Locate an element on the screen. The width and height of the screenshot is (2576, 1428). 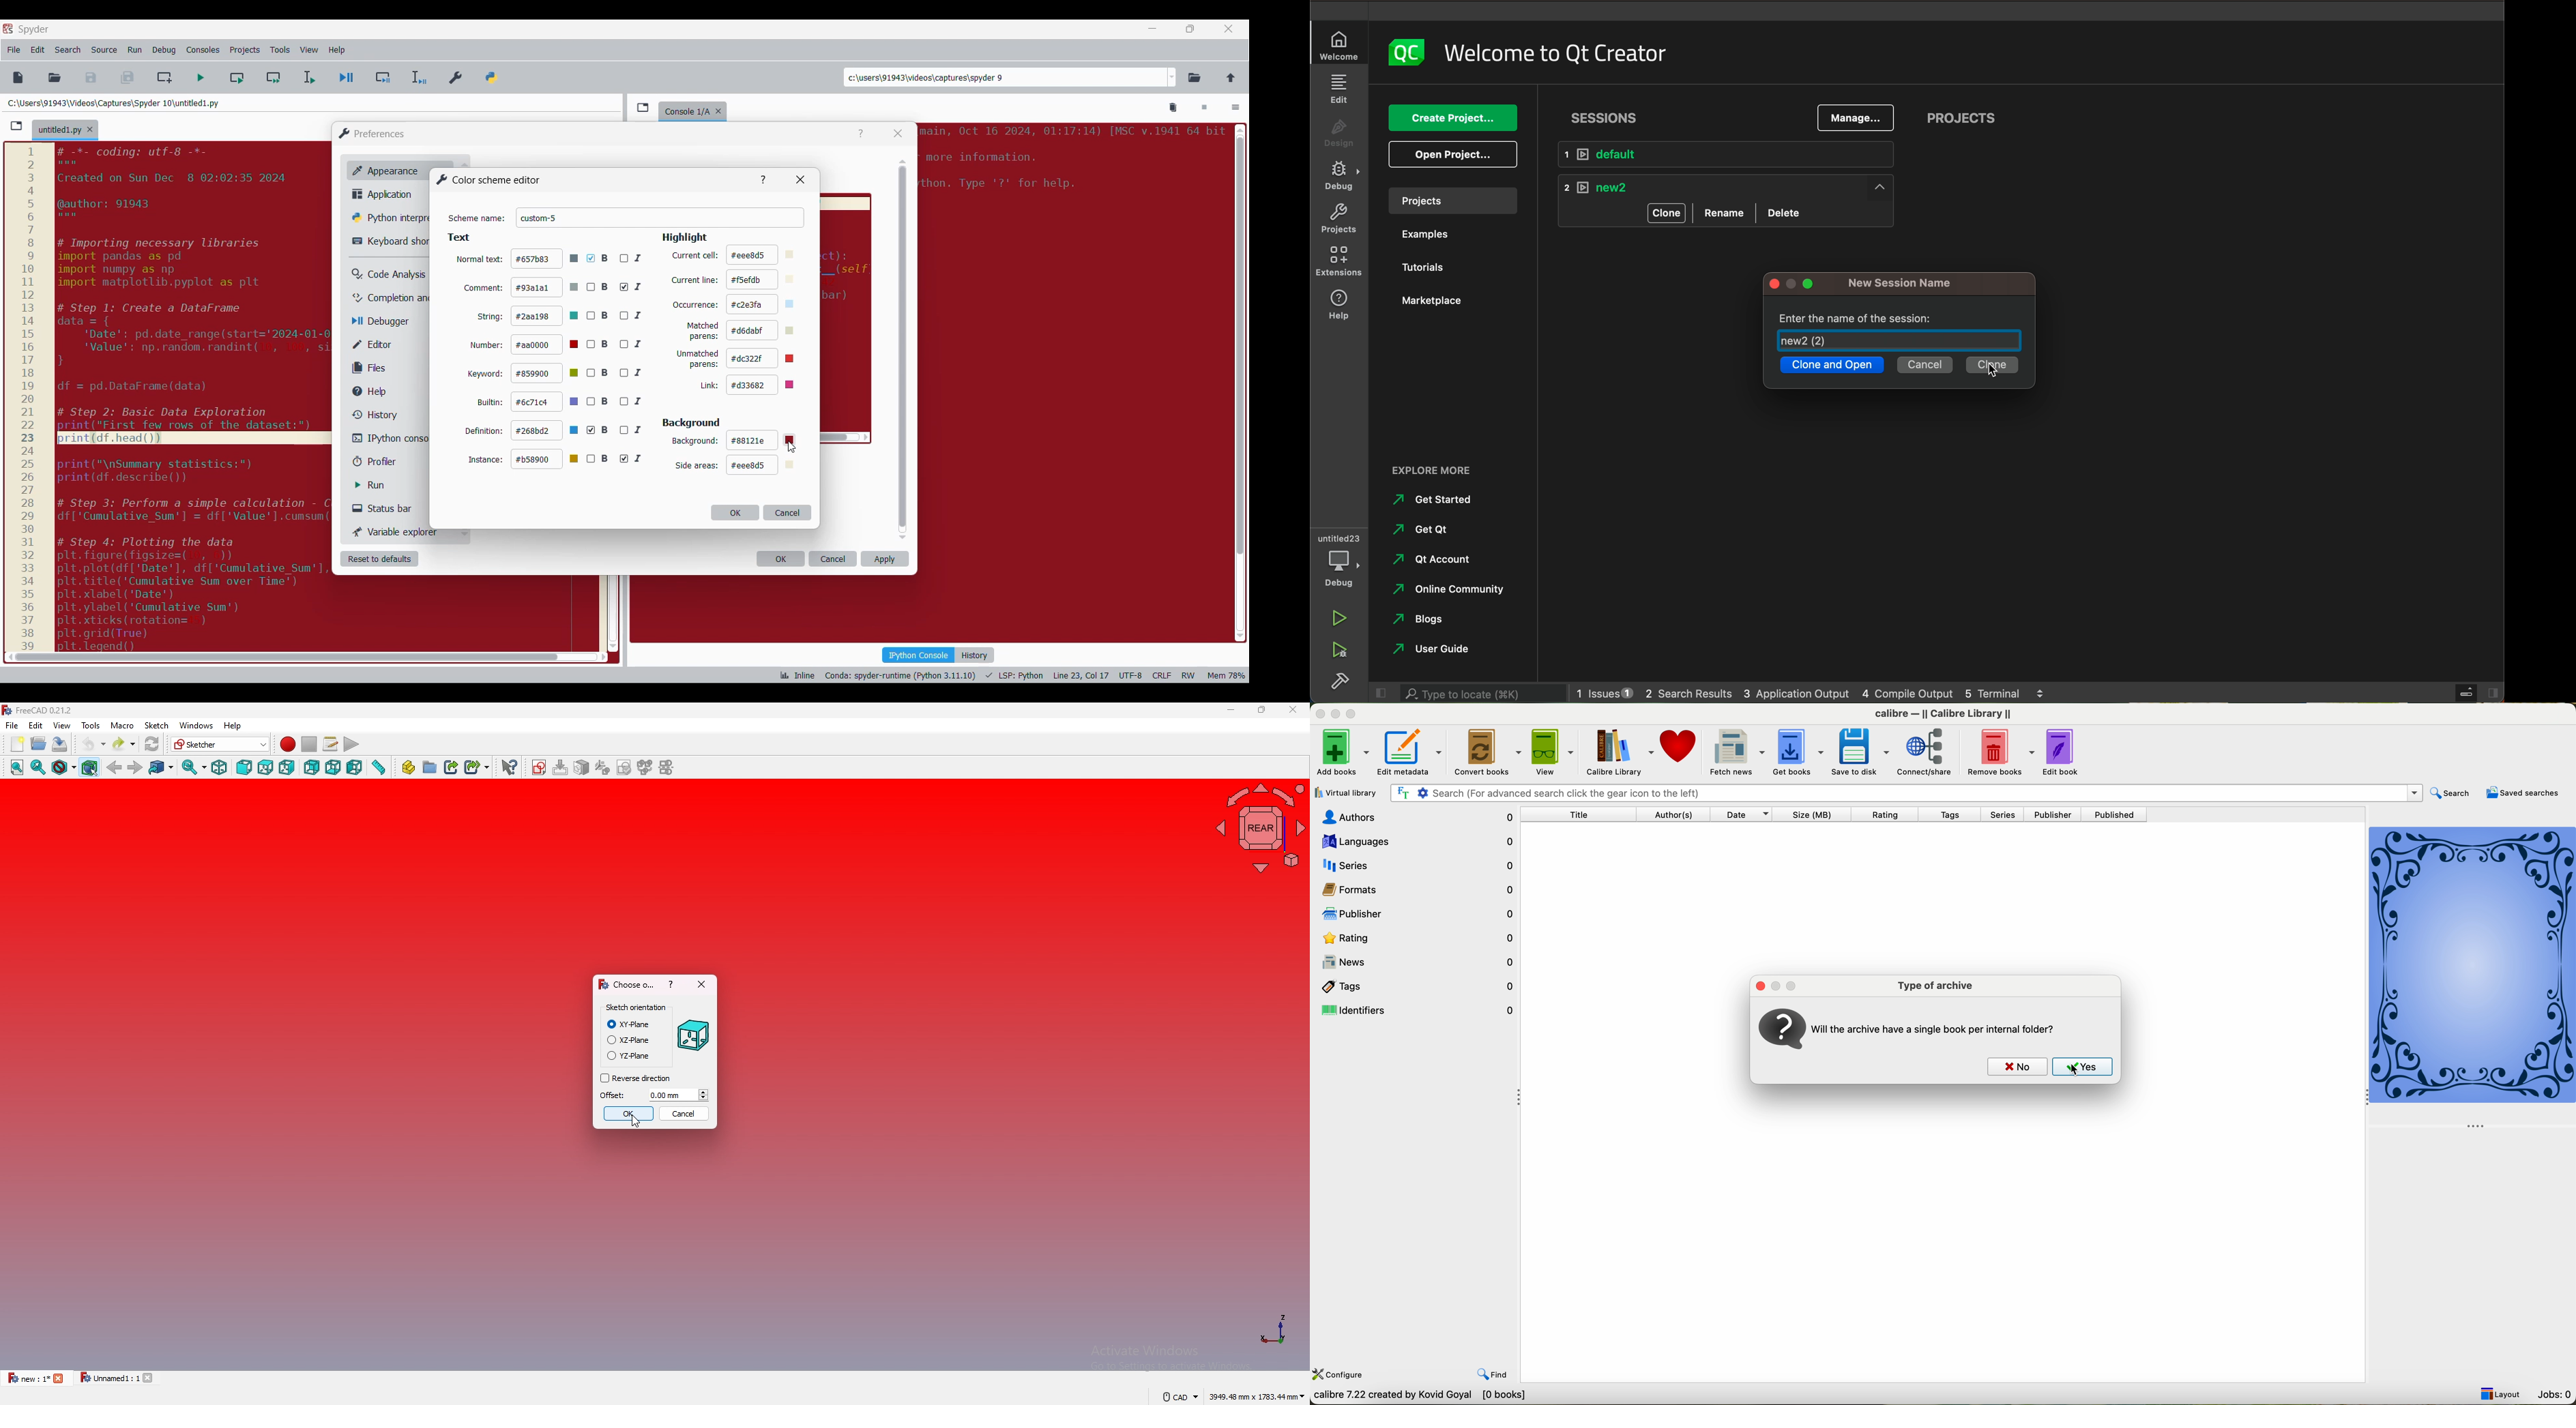
remove books is located at coordinates (2002, 753).